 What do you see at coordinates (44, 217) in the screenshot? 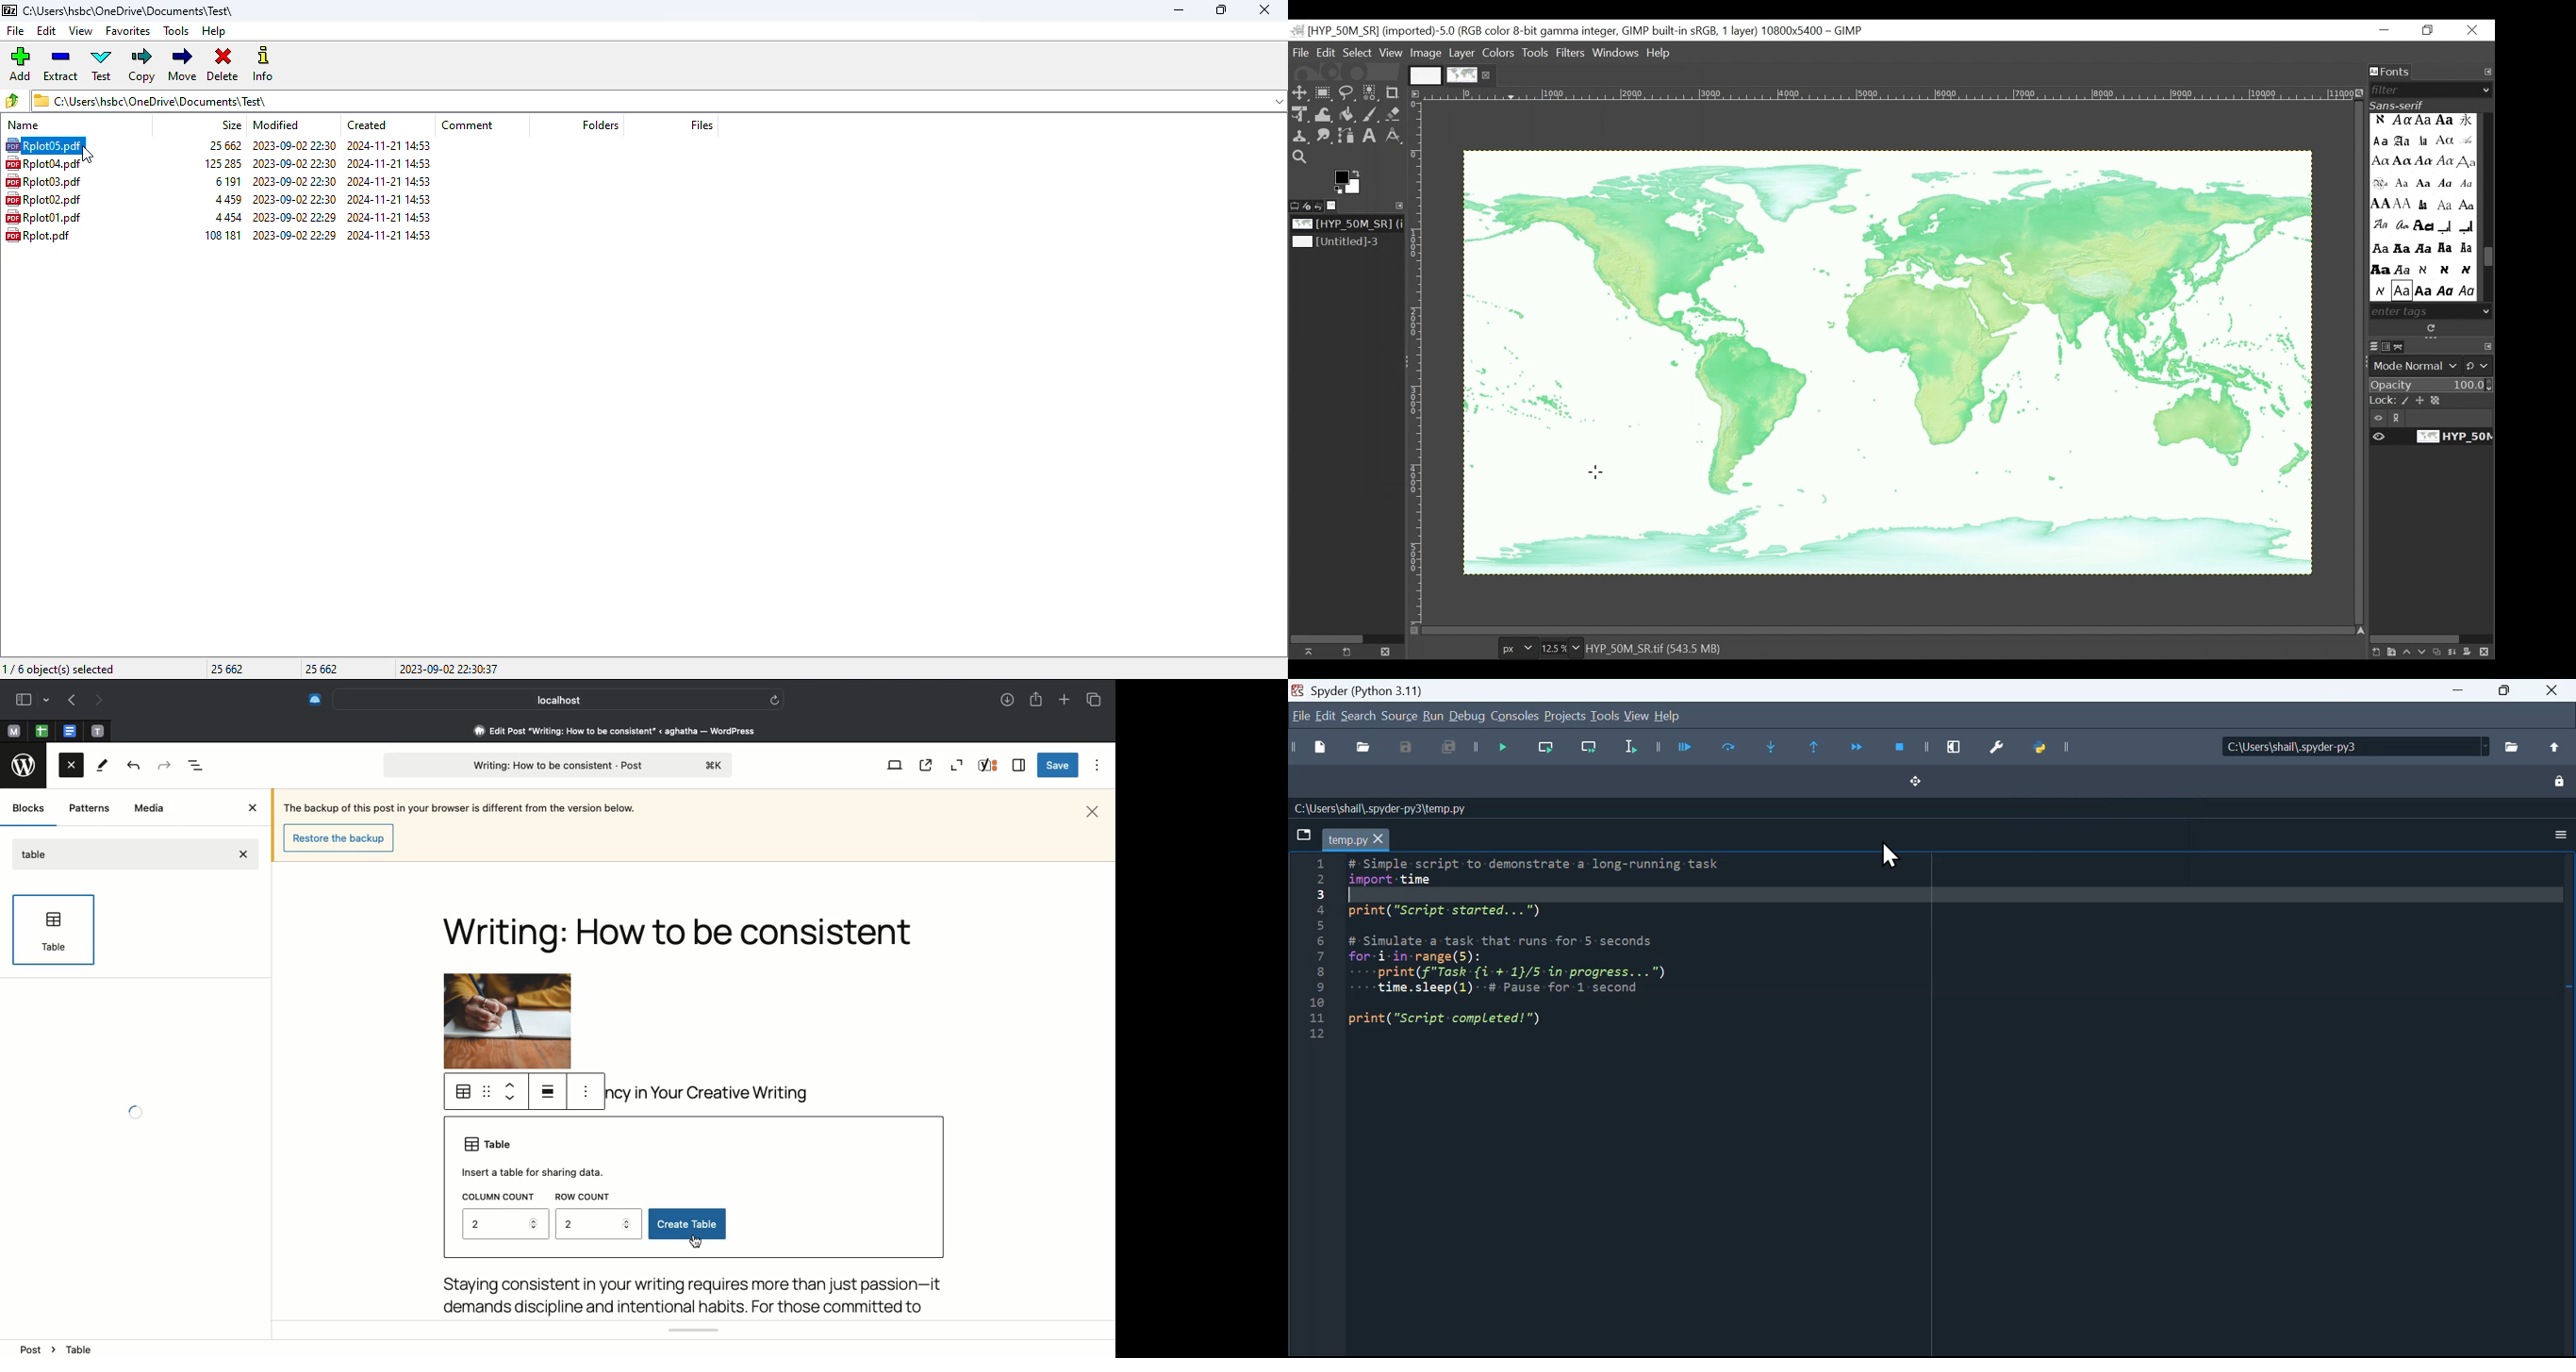
I see `rplot01` at bounding box center [44, 217].